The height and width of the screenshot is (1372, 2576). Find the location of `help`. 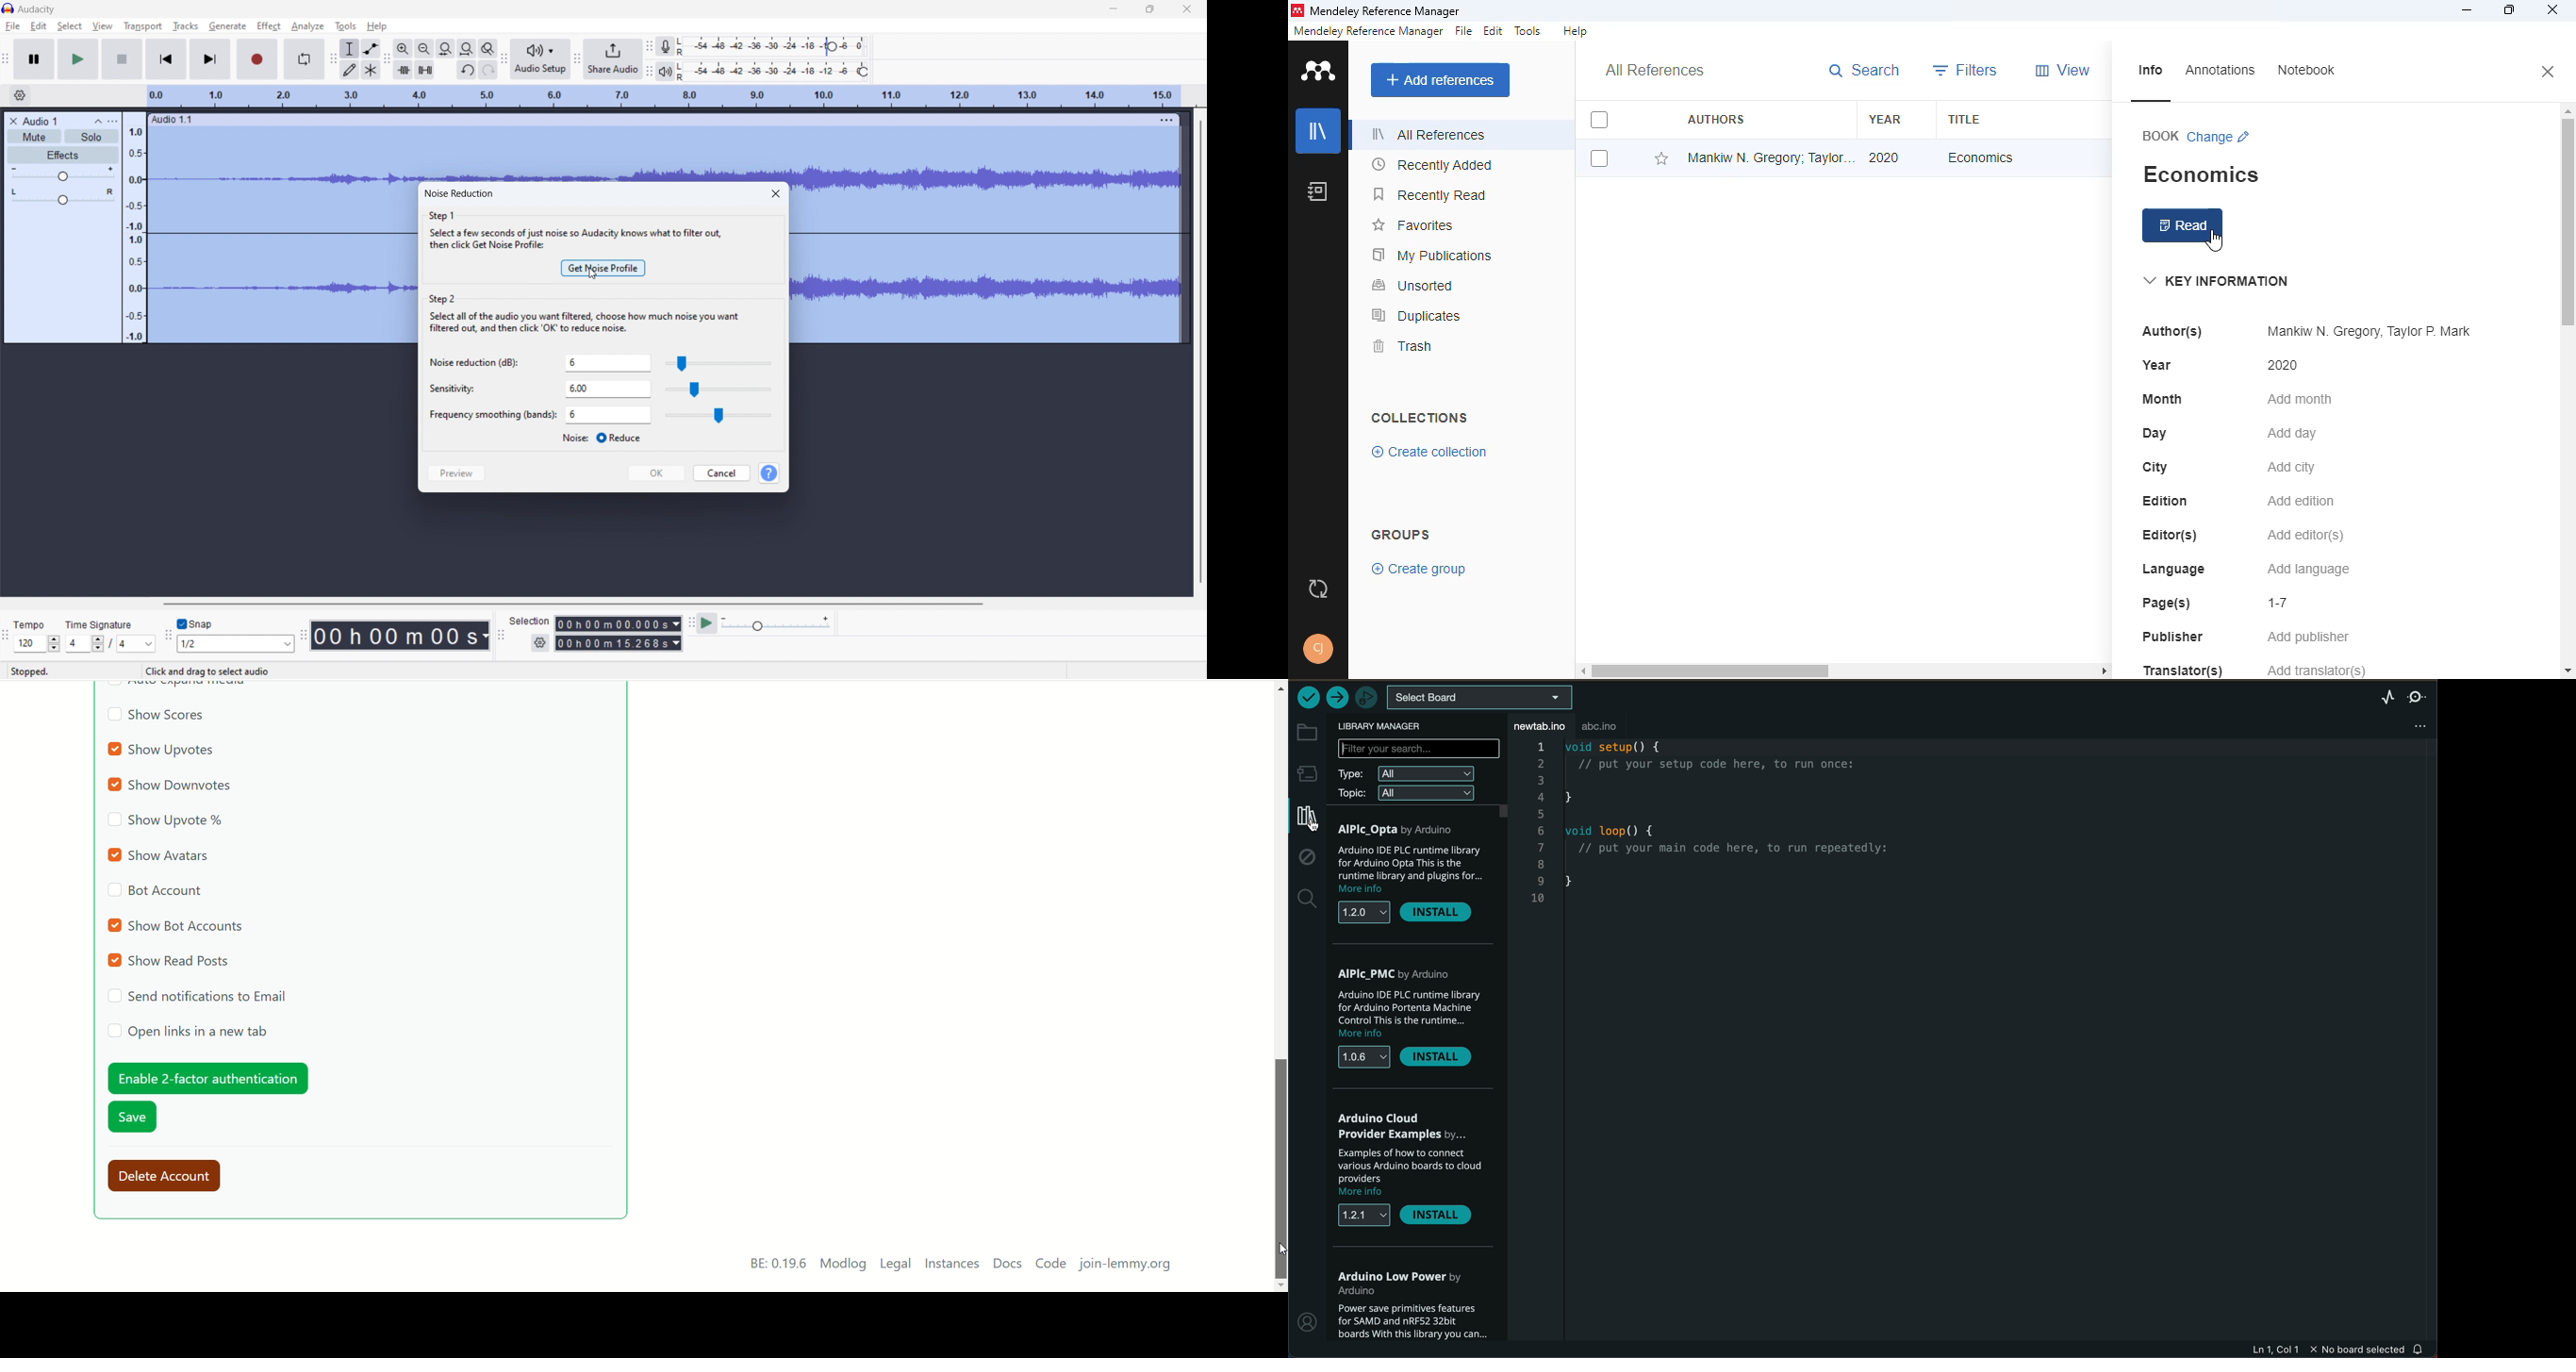

help is located at coordinates (378, 26).